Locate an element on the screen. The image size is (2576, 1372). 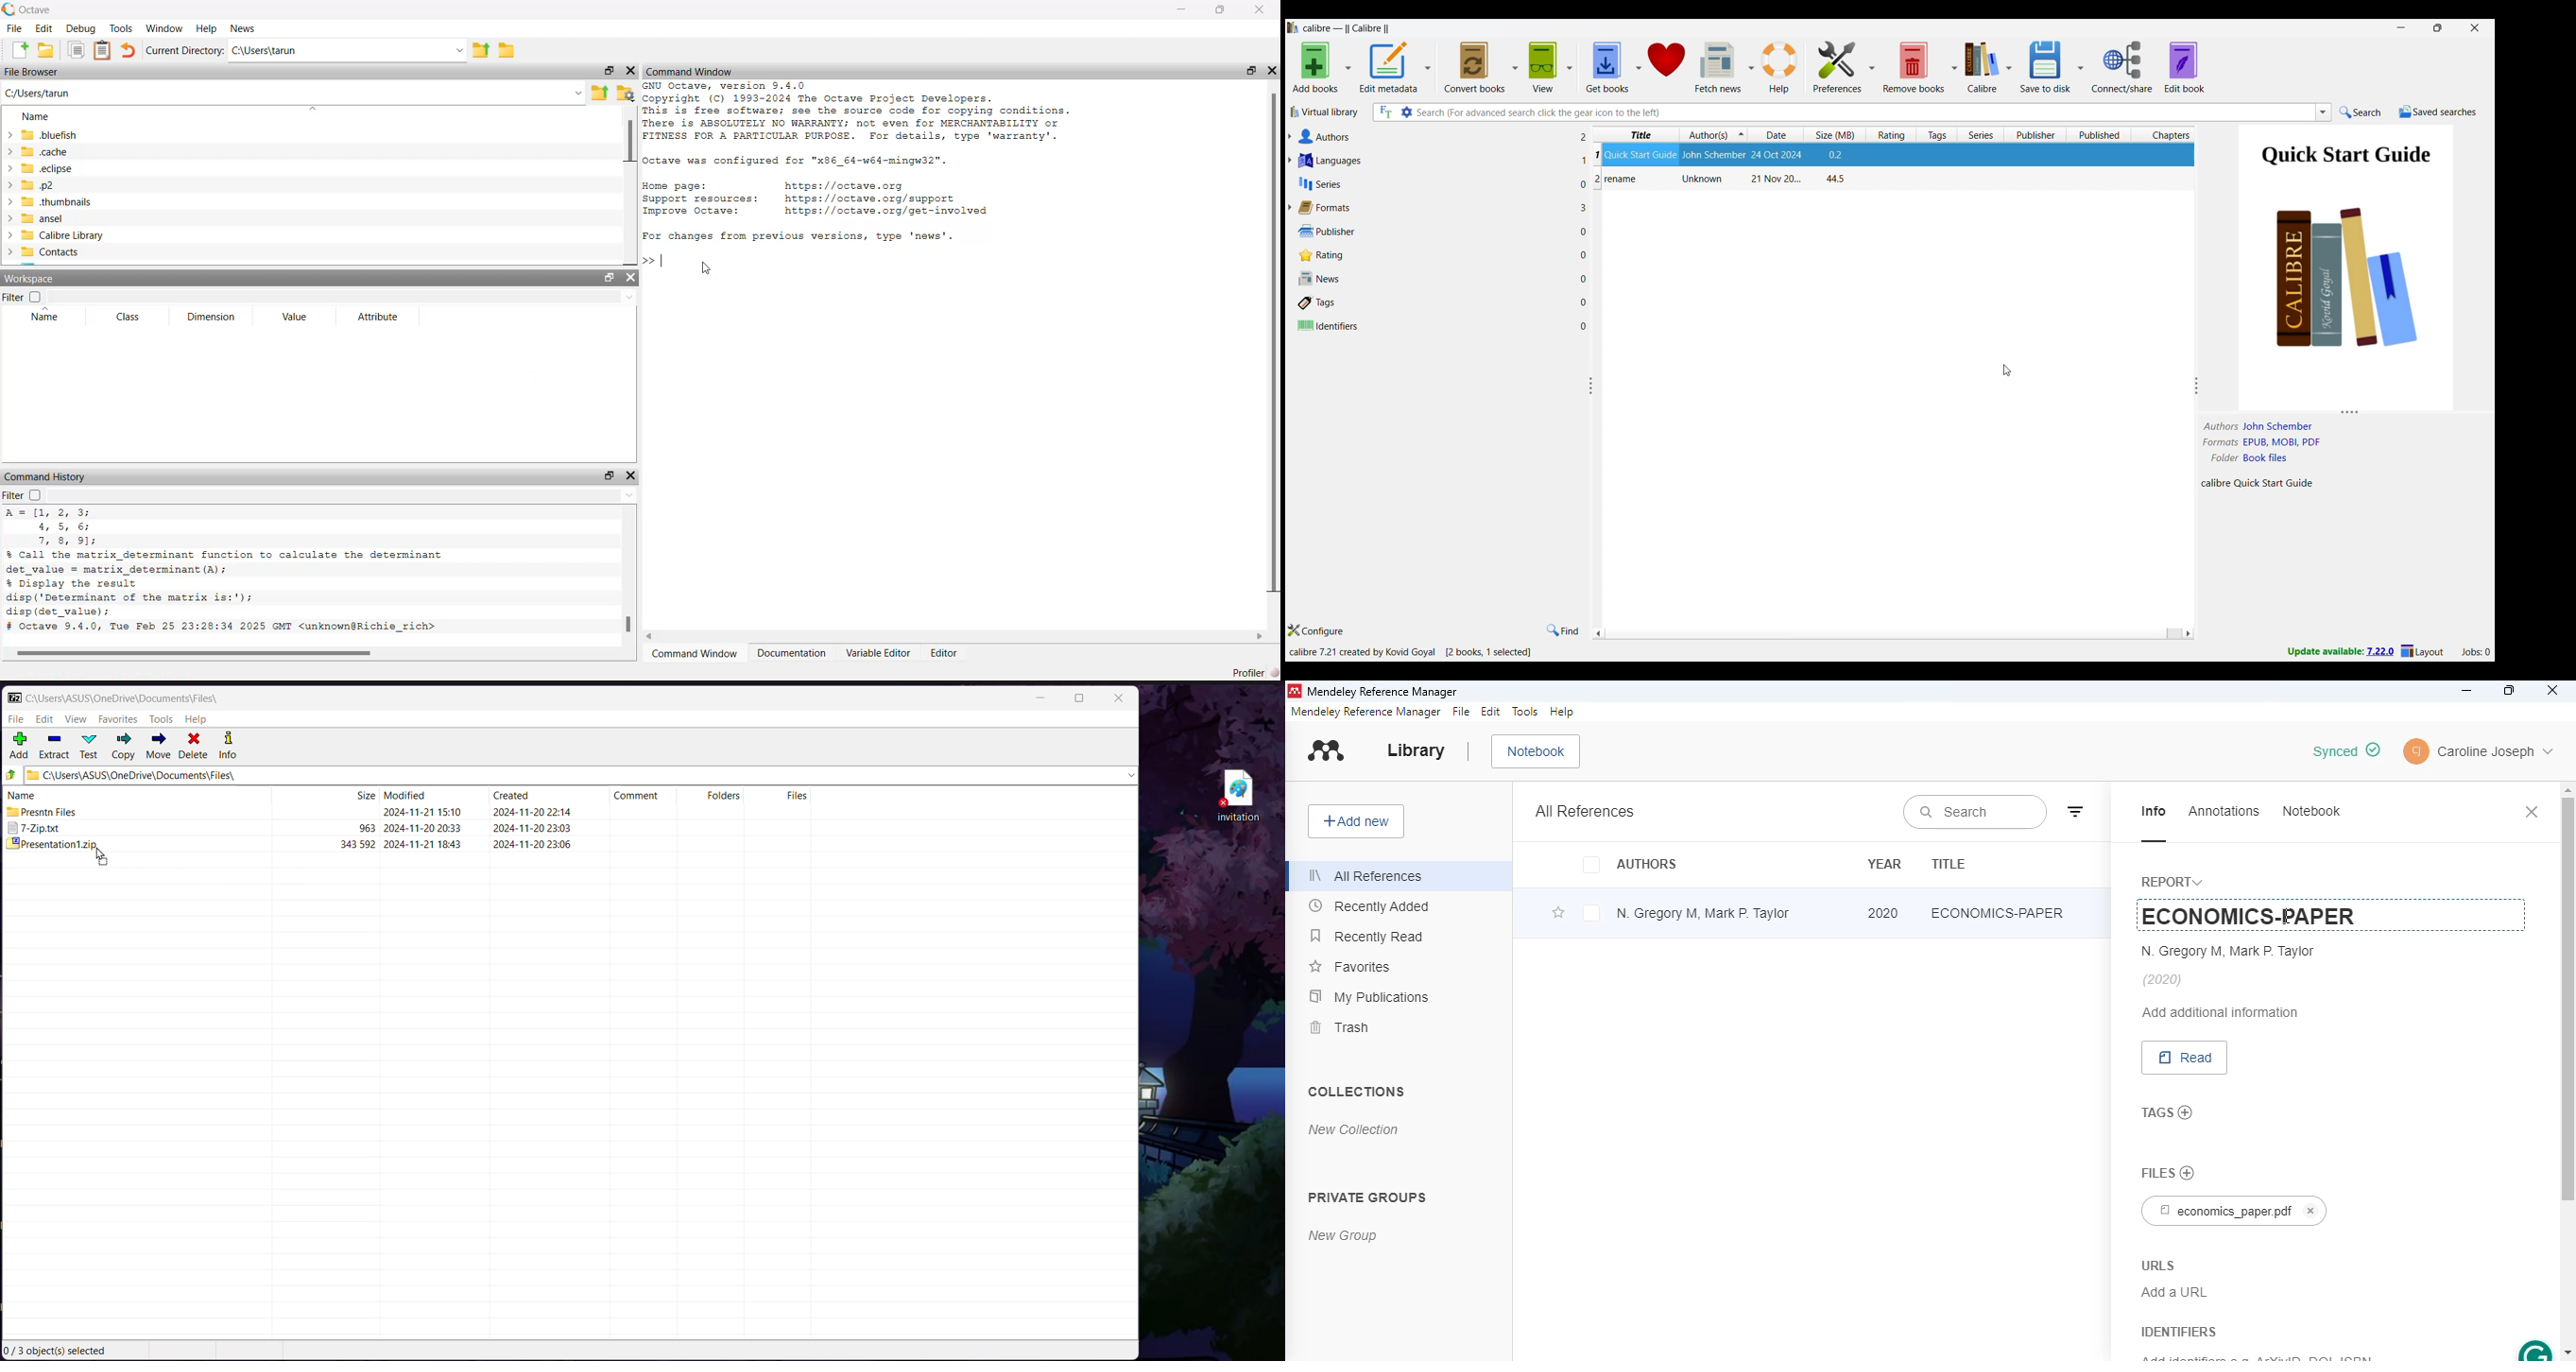
mendeley reference manager is located at coordinates (1382, 692).